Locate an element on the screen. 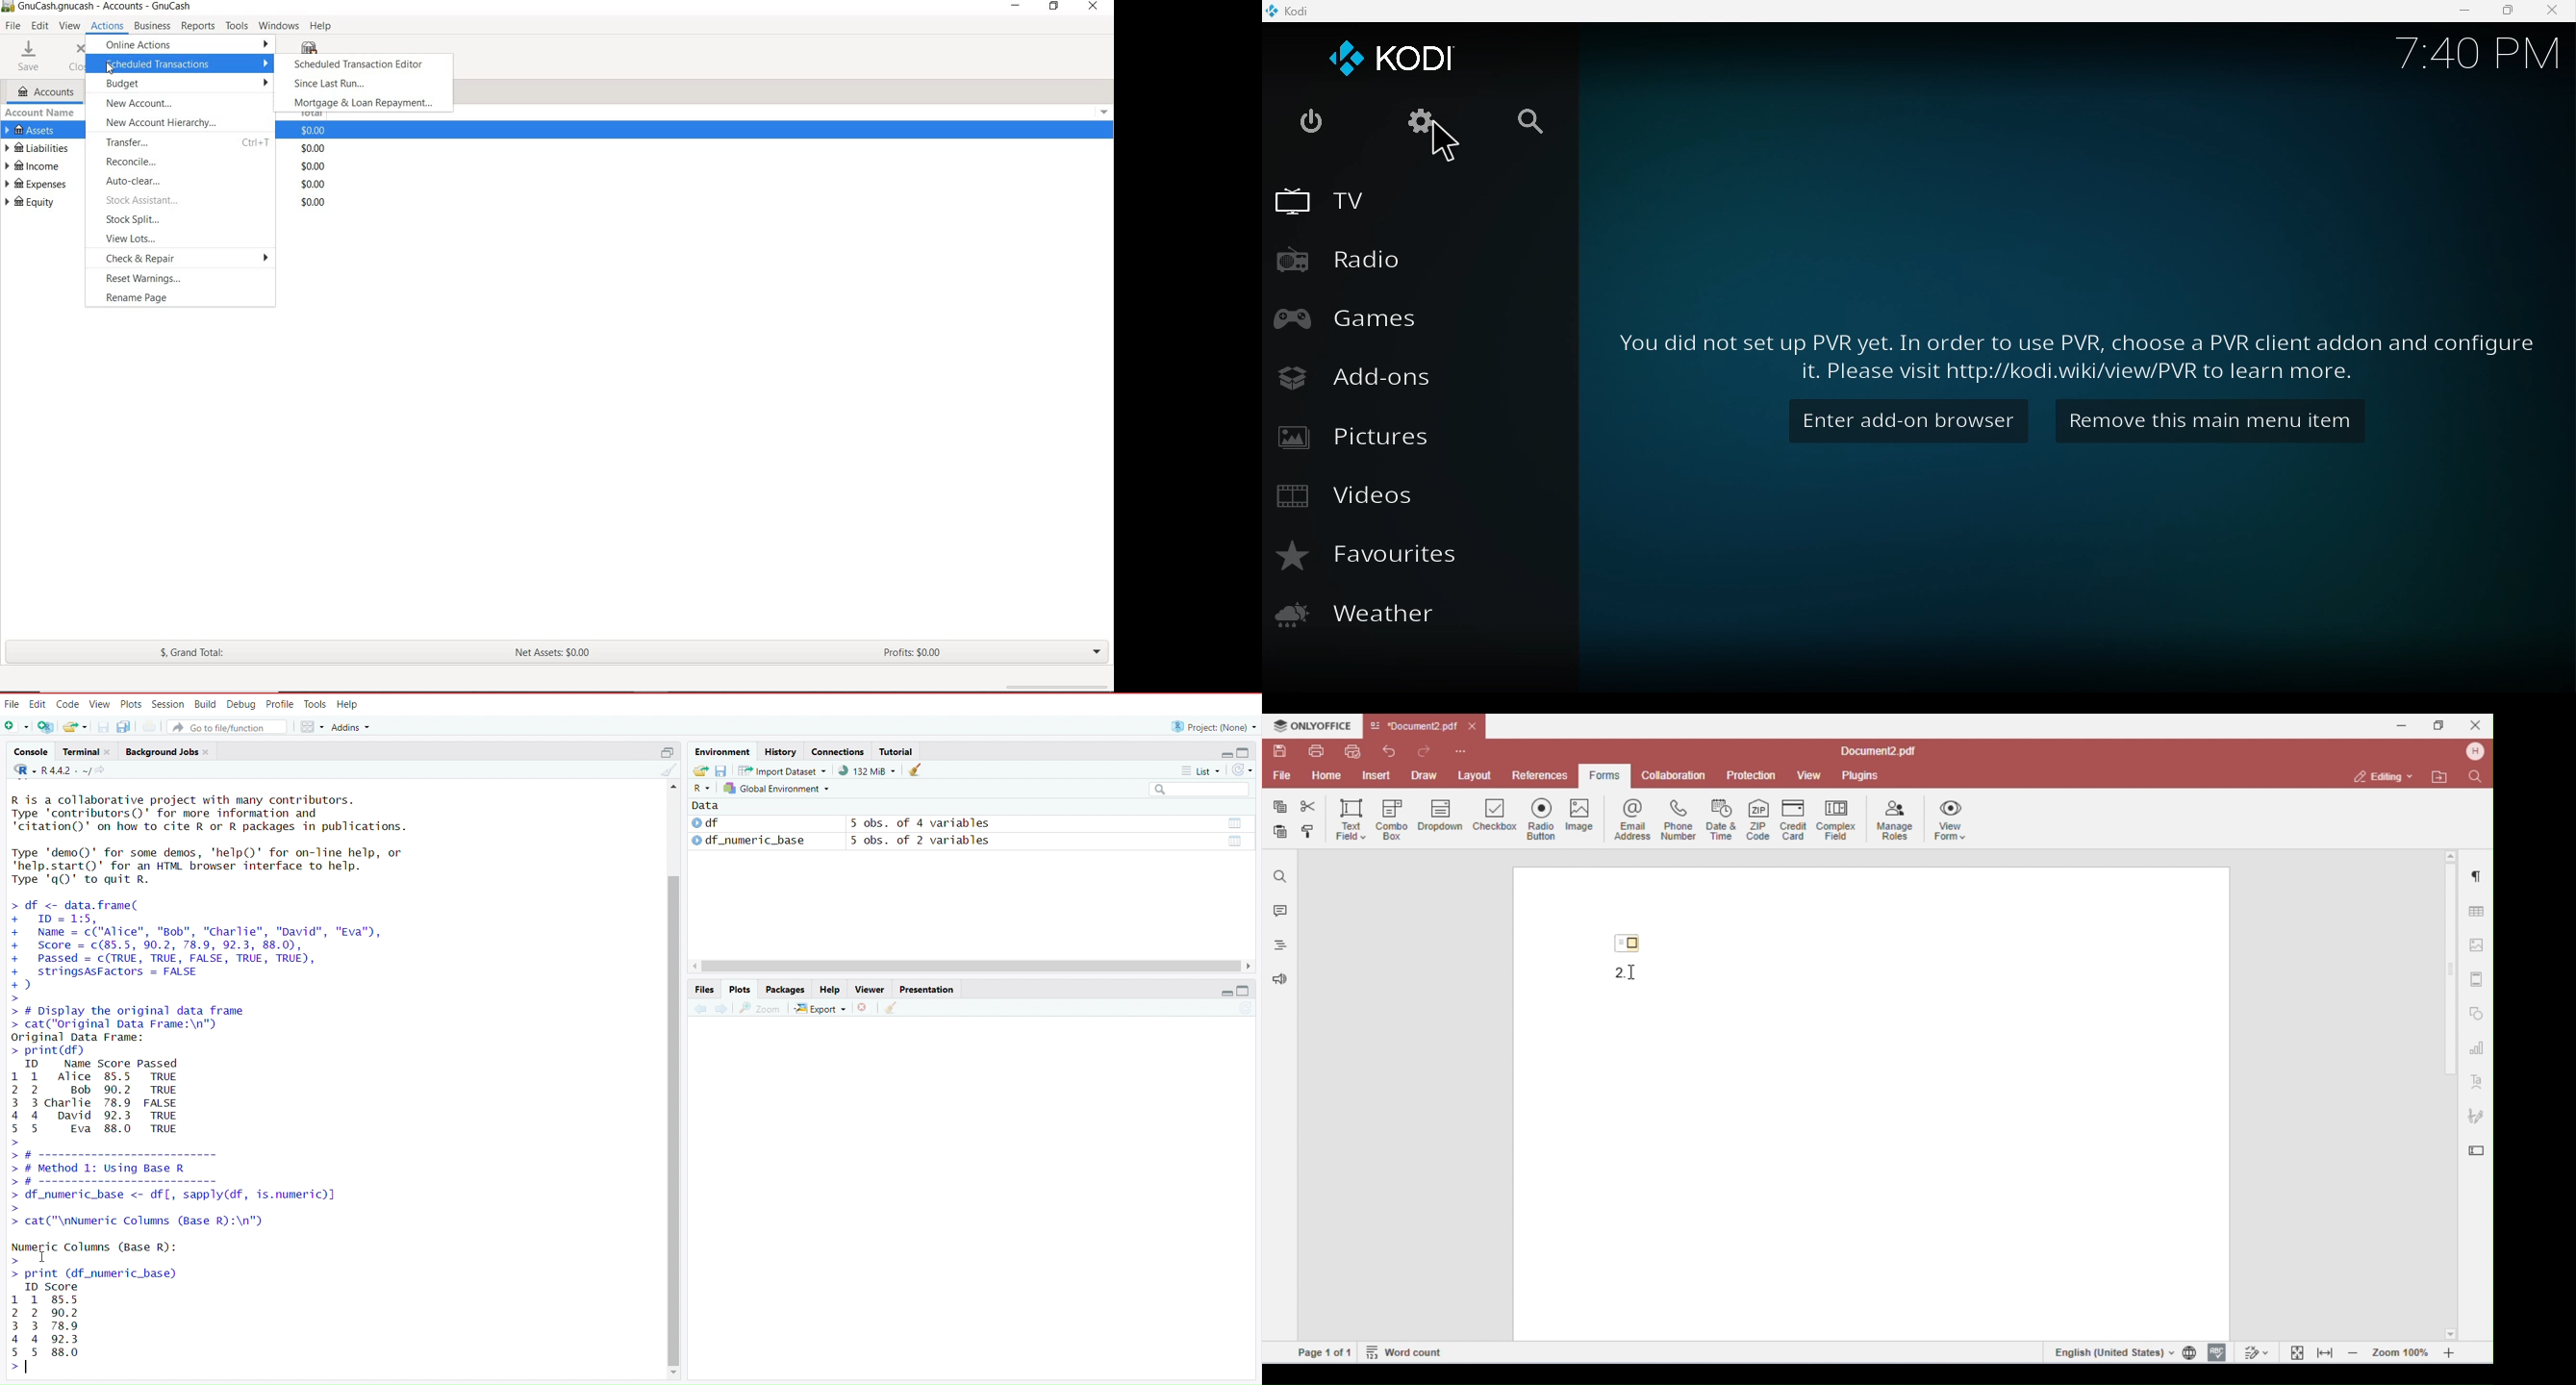  > print (df_numeric_base) is located at coordinates (119, 1275).